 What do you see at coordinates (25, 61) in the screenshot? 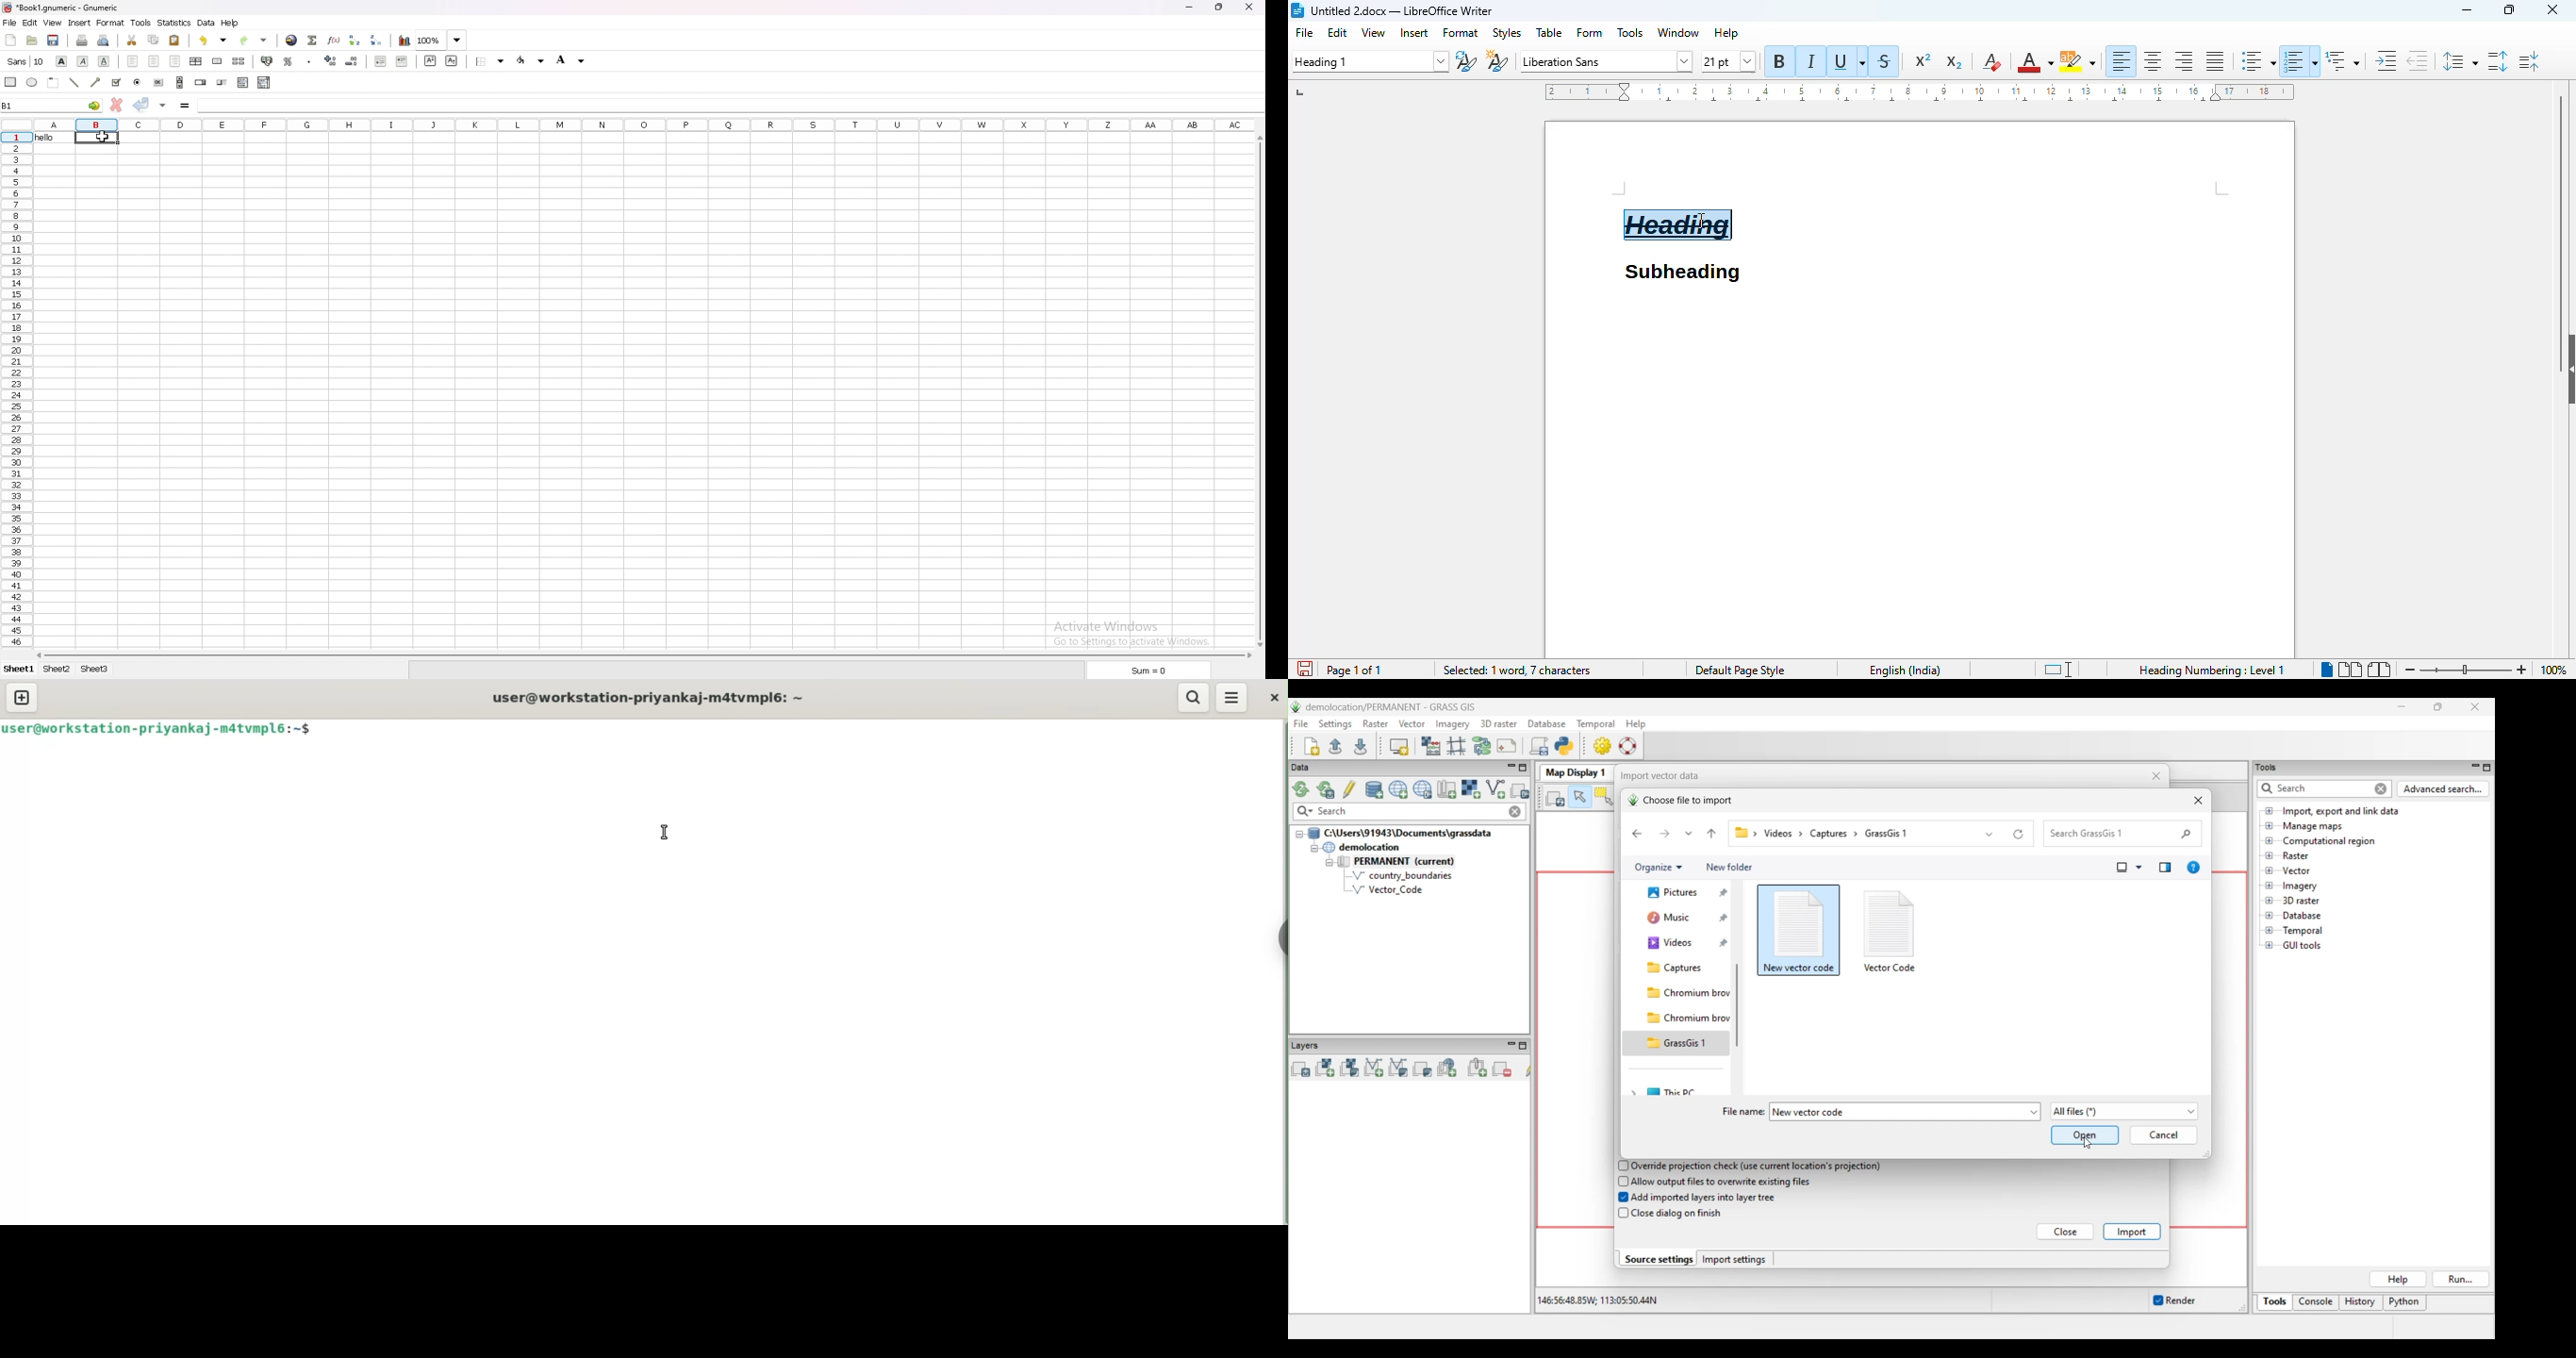
I see `change font` at bounding box center [25, 61].